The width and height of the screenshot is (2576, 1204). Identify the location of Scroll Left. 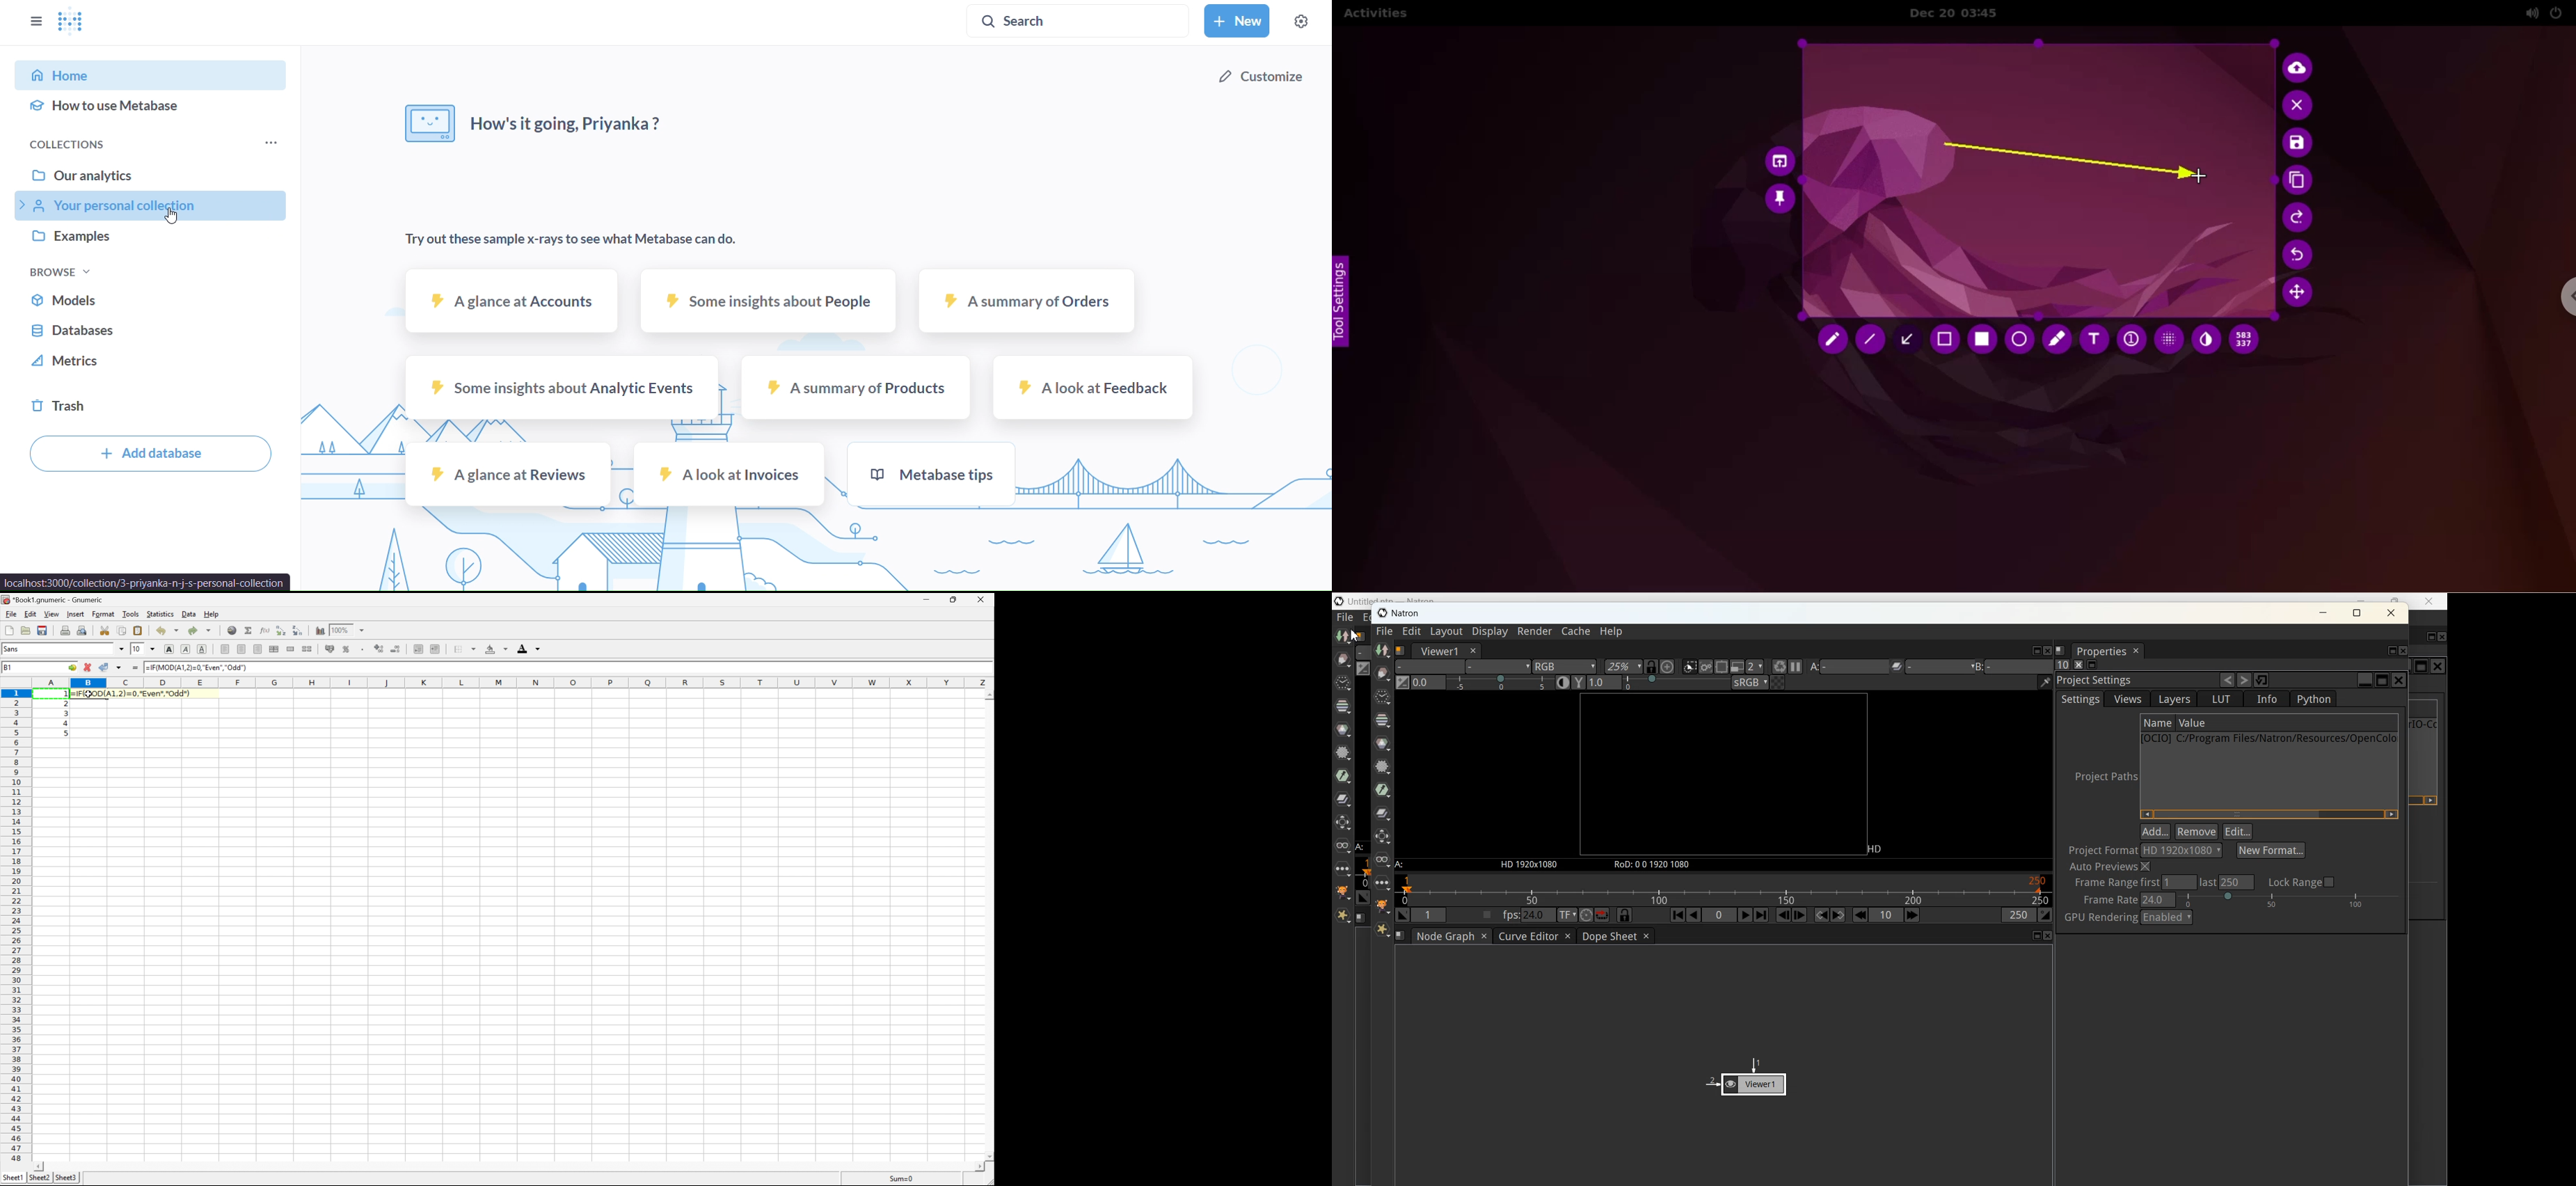
(42, 1166).